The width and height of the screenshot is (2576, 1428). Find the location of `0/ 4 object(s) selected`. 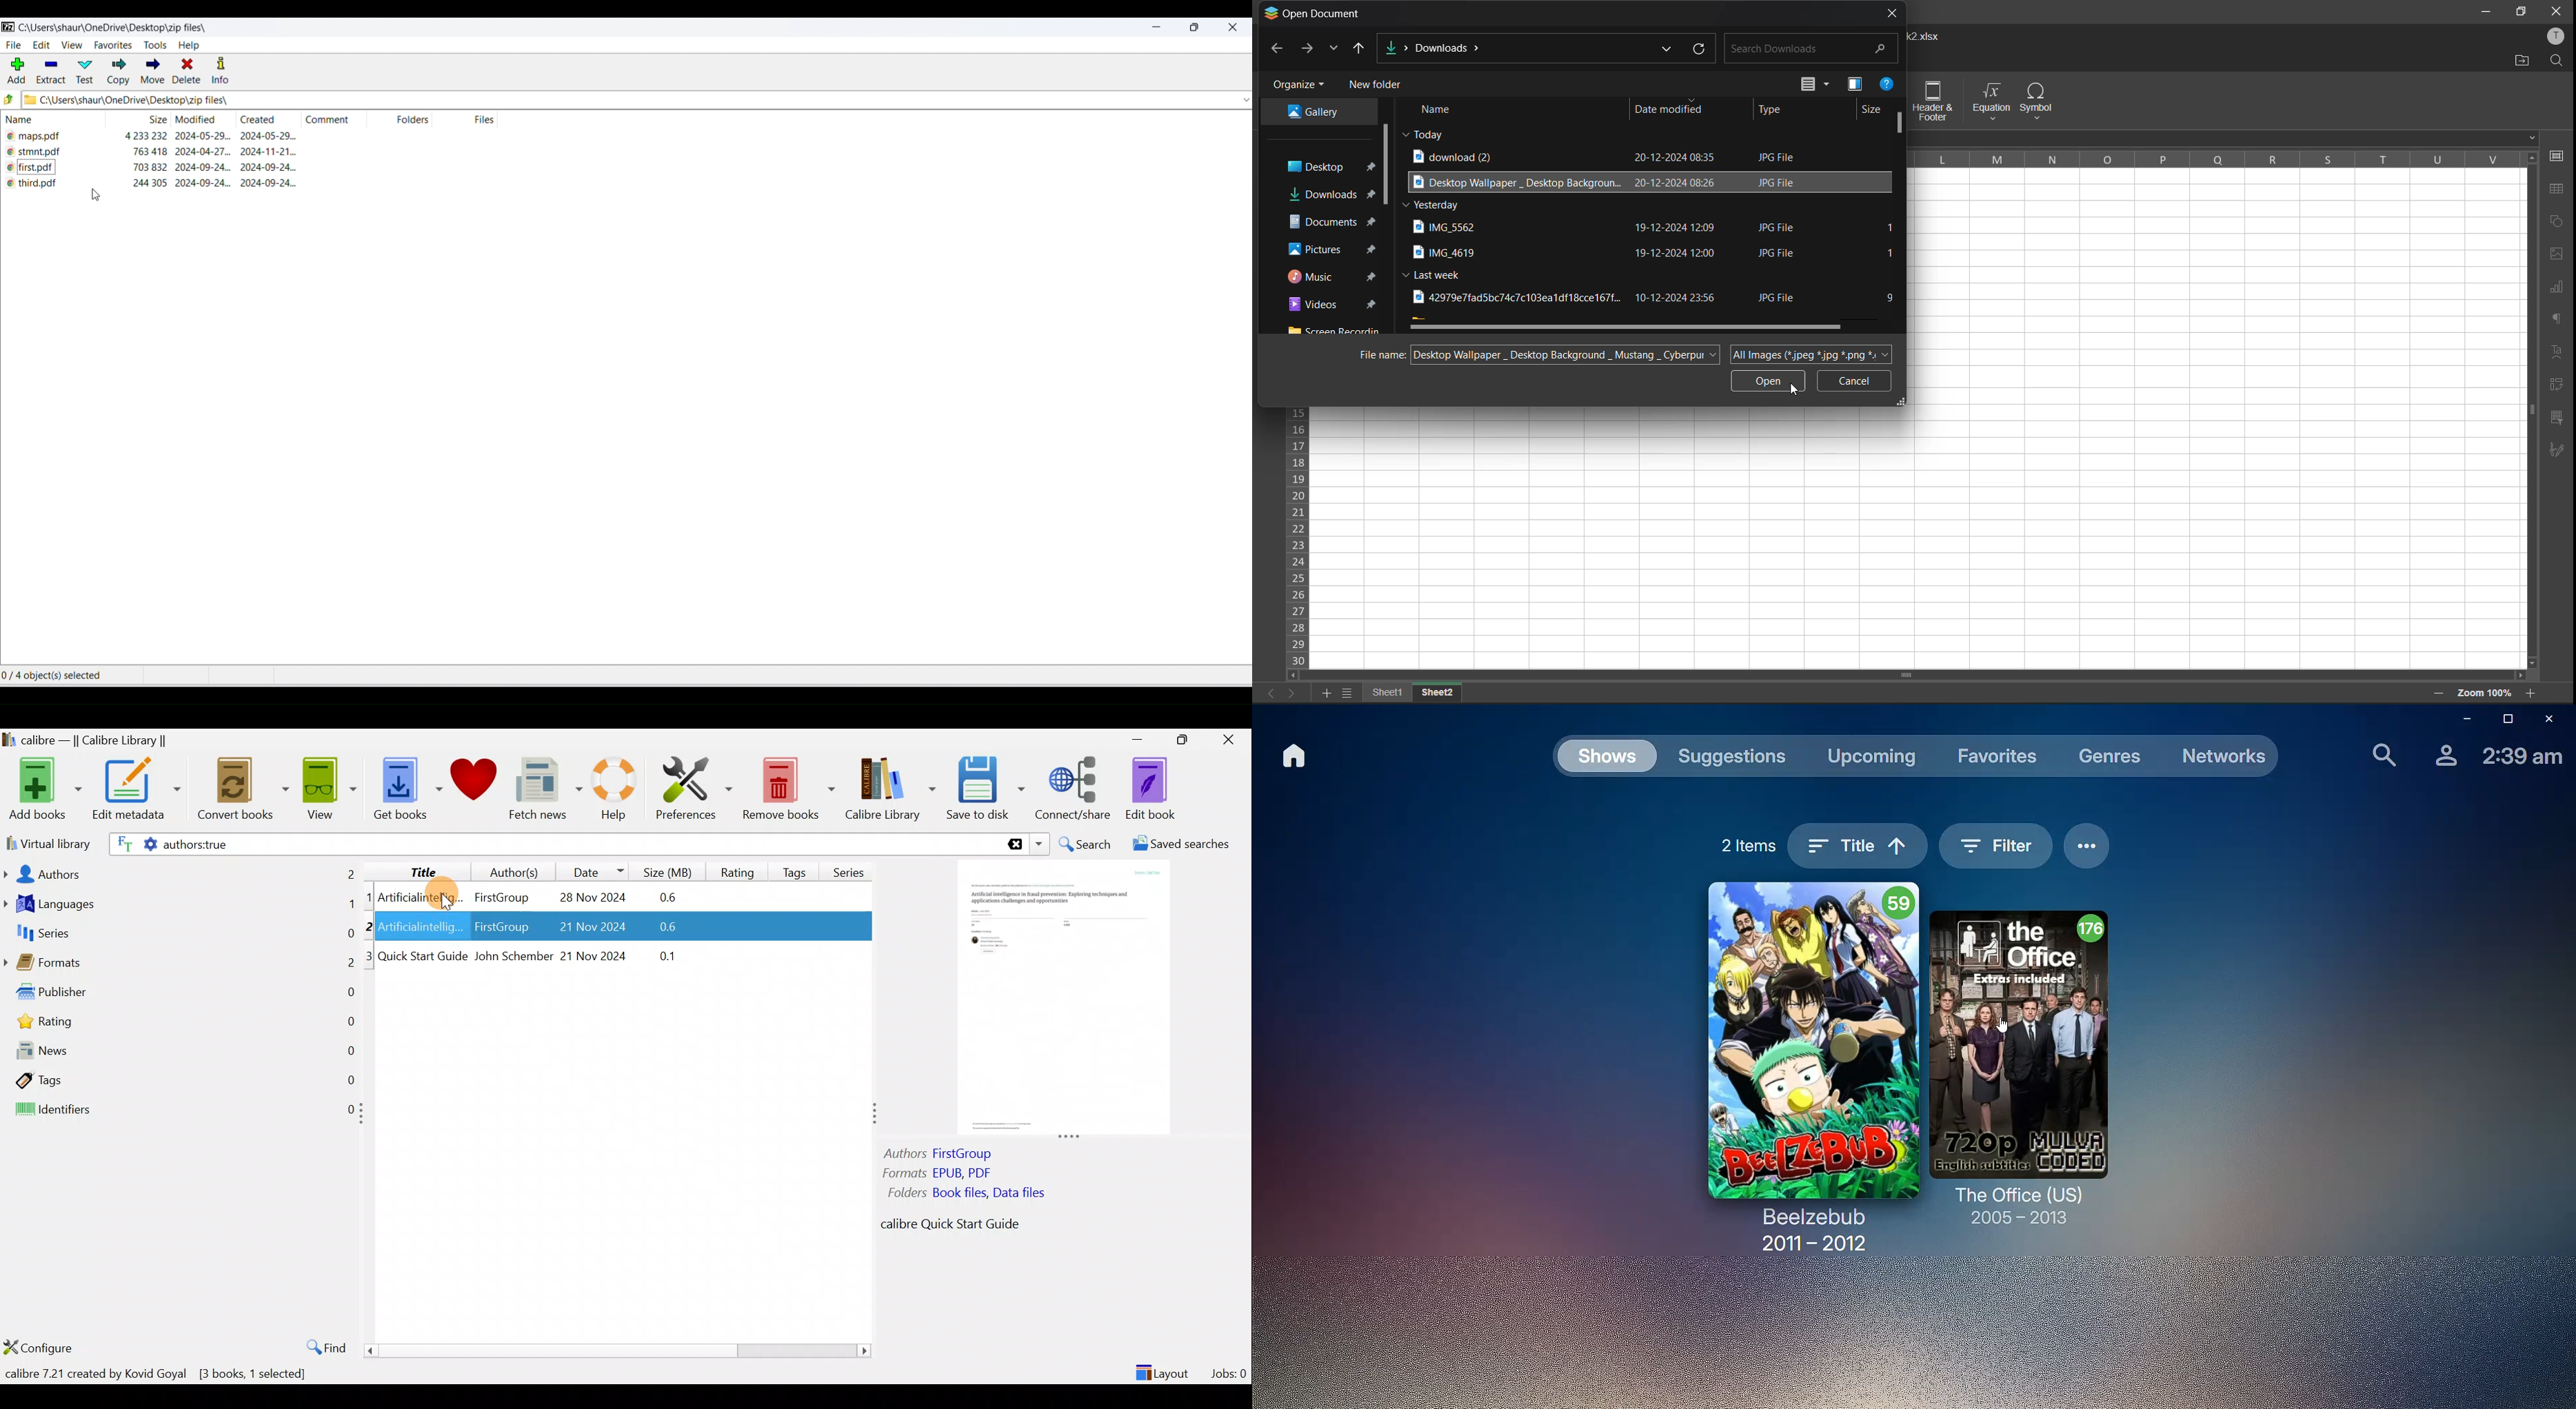

0/ 4 object(s) selected is located at coordinates (54, 674).